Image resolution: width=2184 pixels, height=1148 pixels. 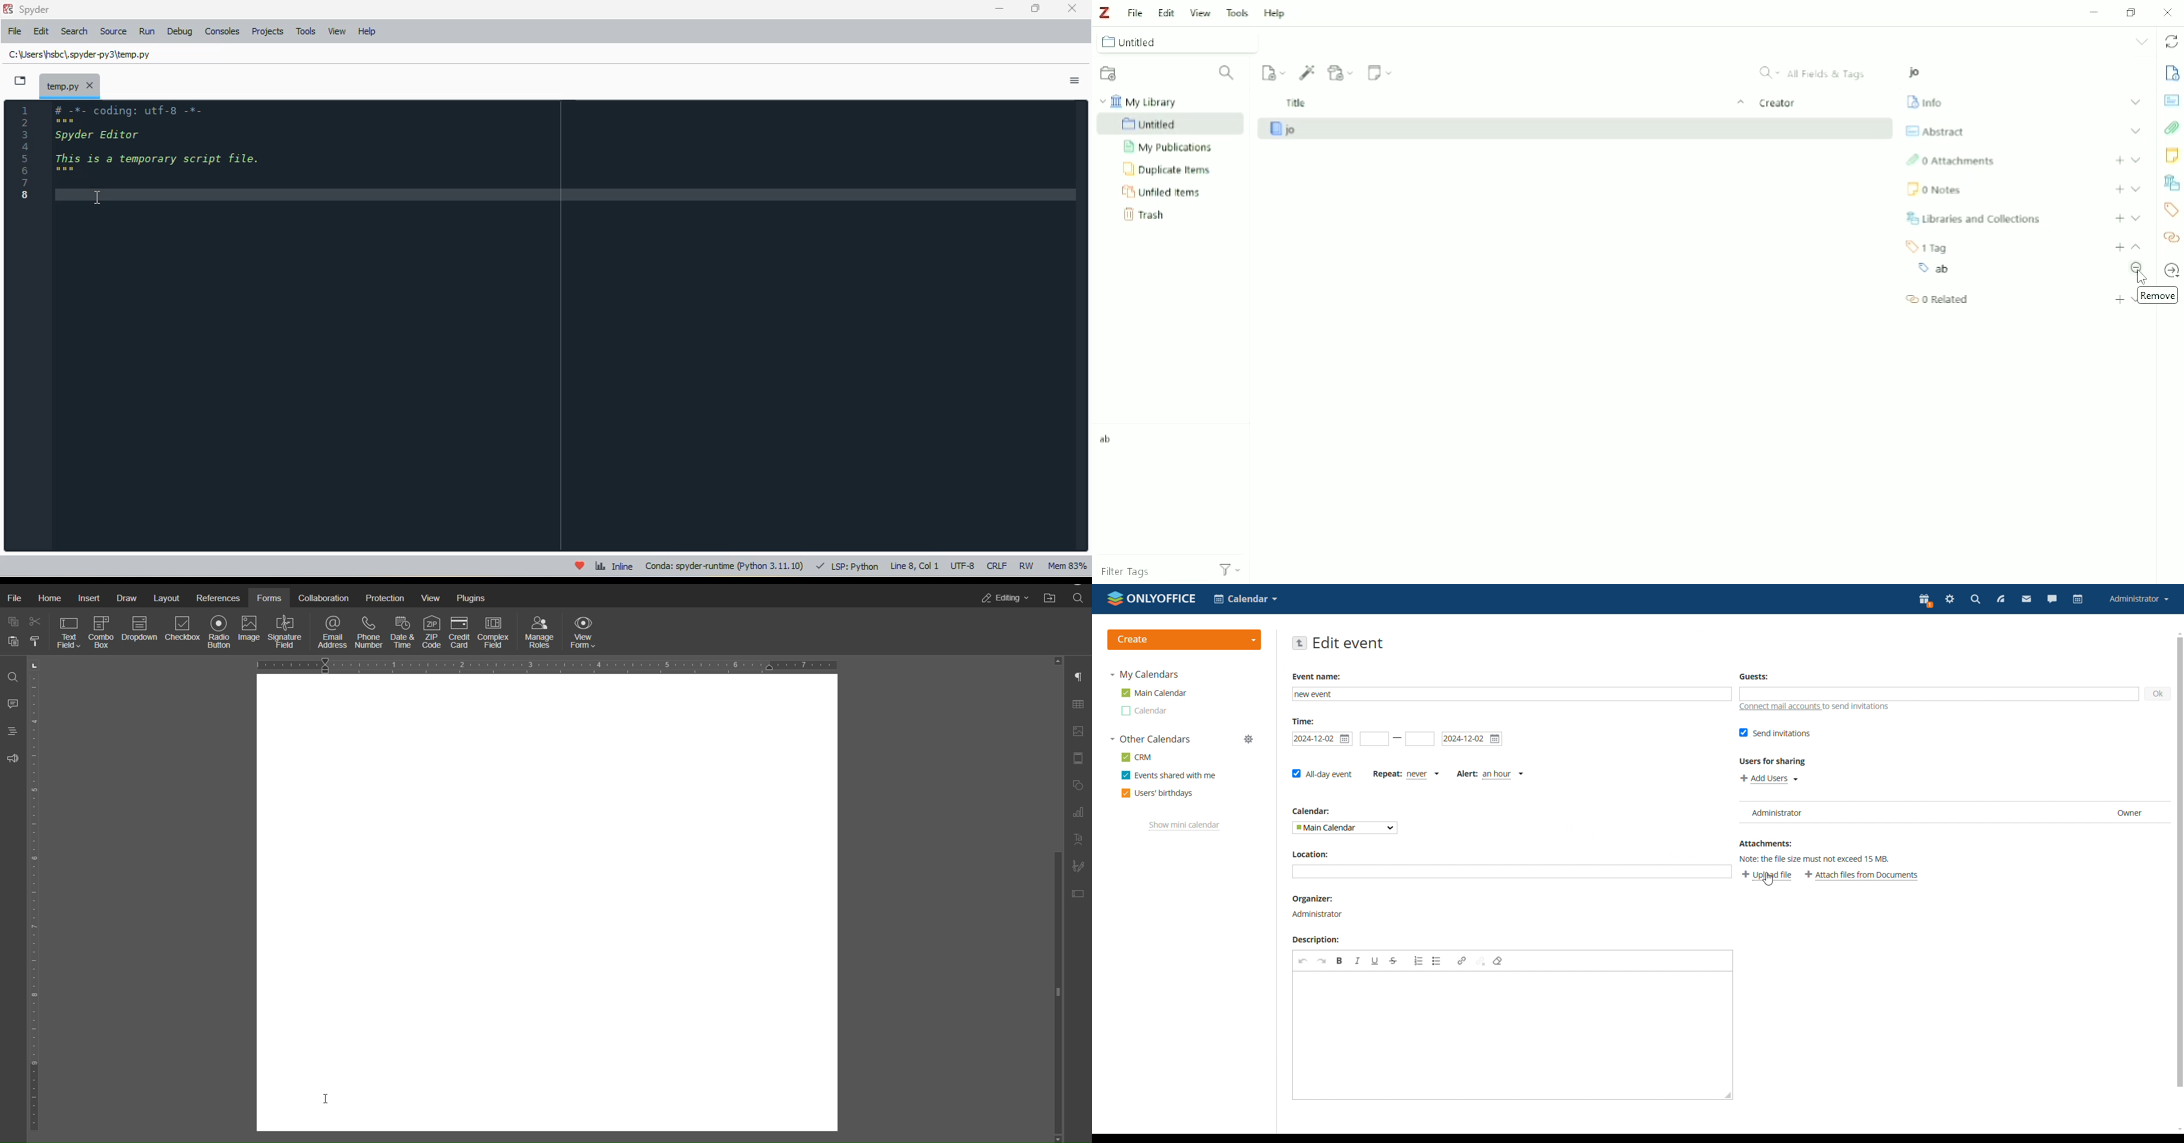 What do you see at coordinates (2166, 11) in the screenshot?
I see `Close` at bounding box center [2166, 11].